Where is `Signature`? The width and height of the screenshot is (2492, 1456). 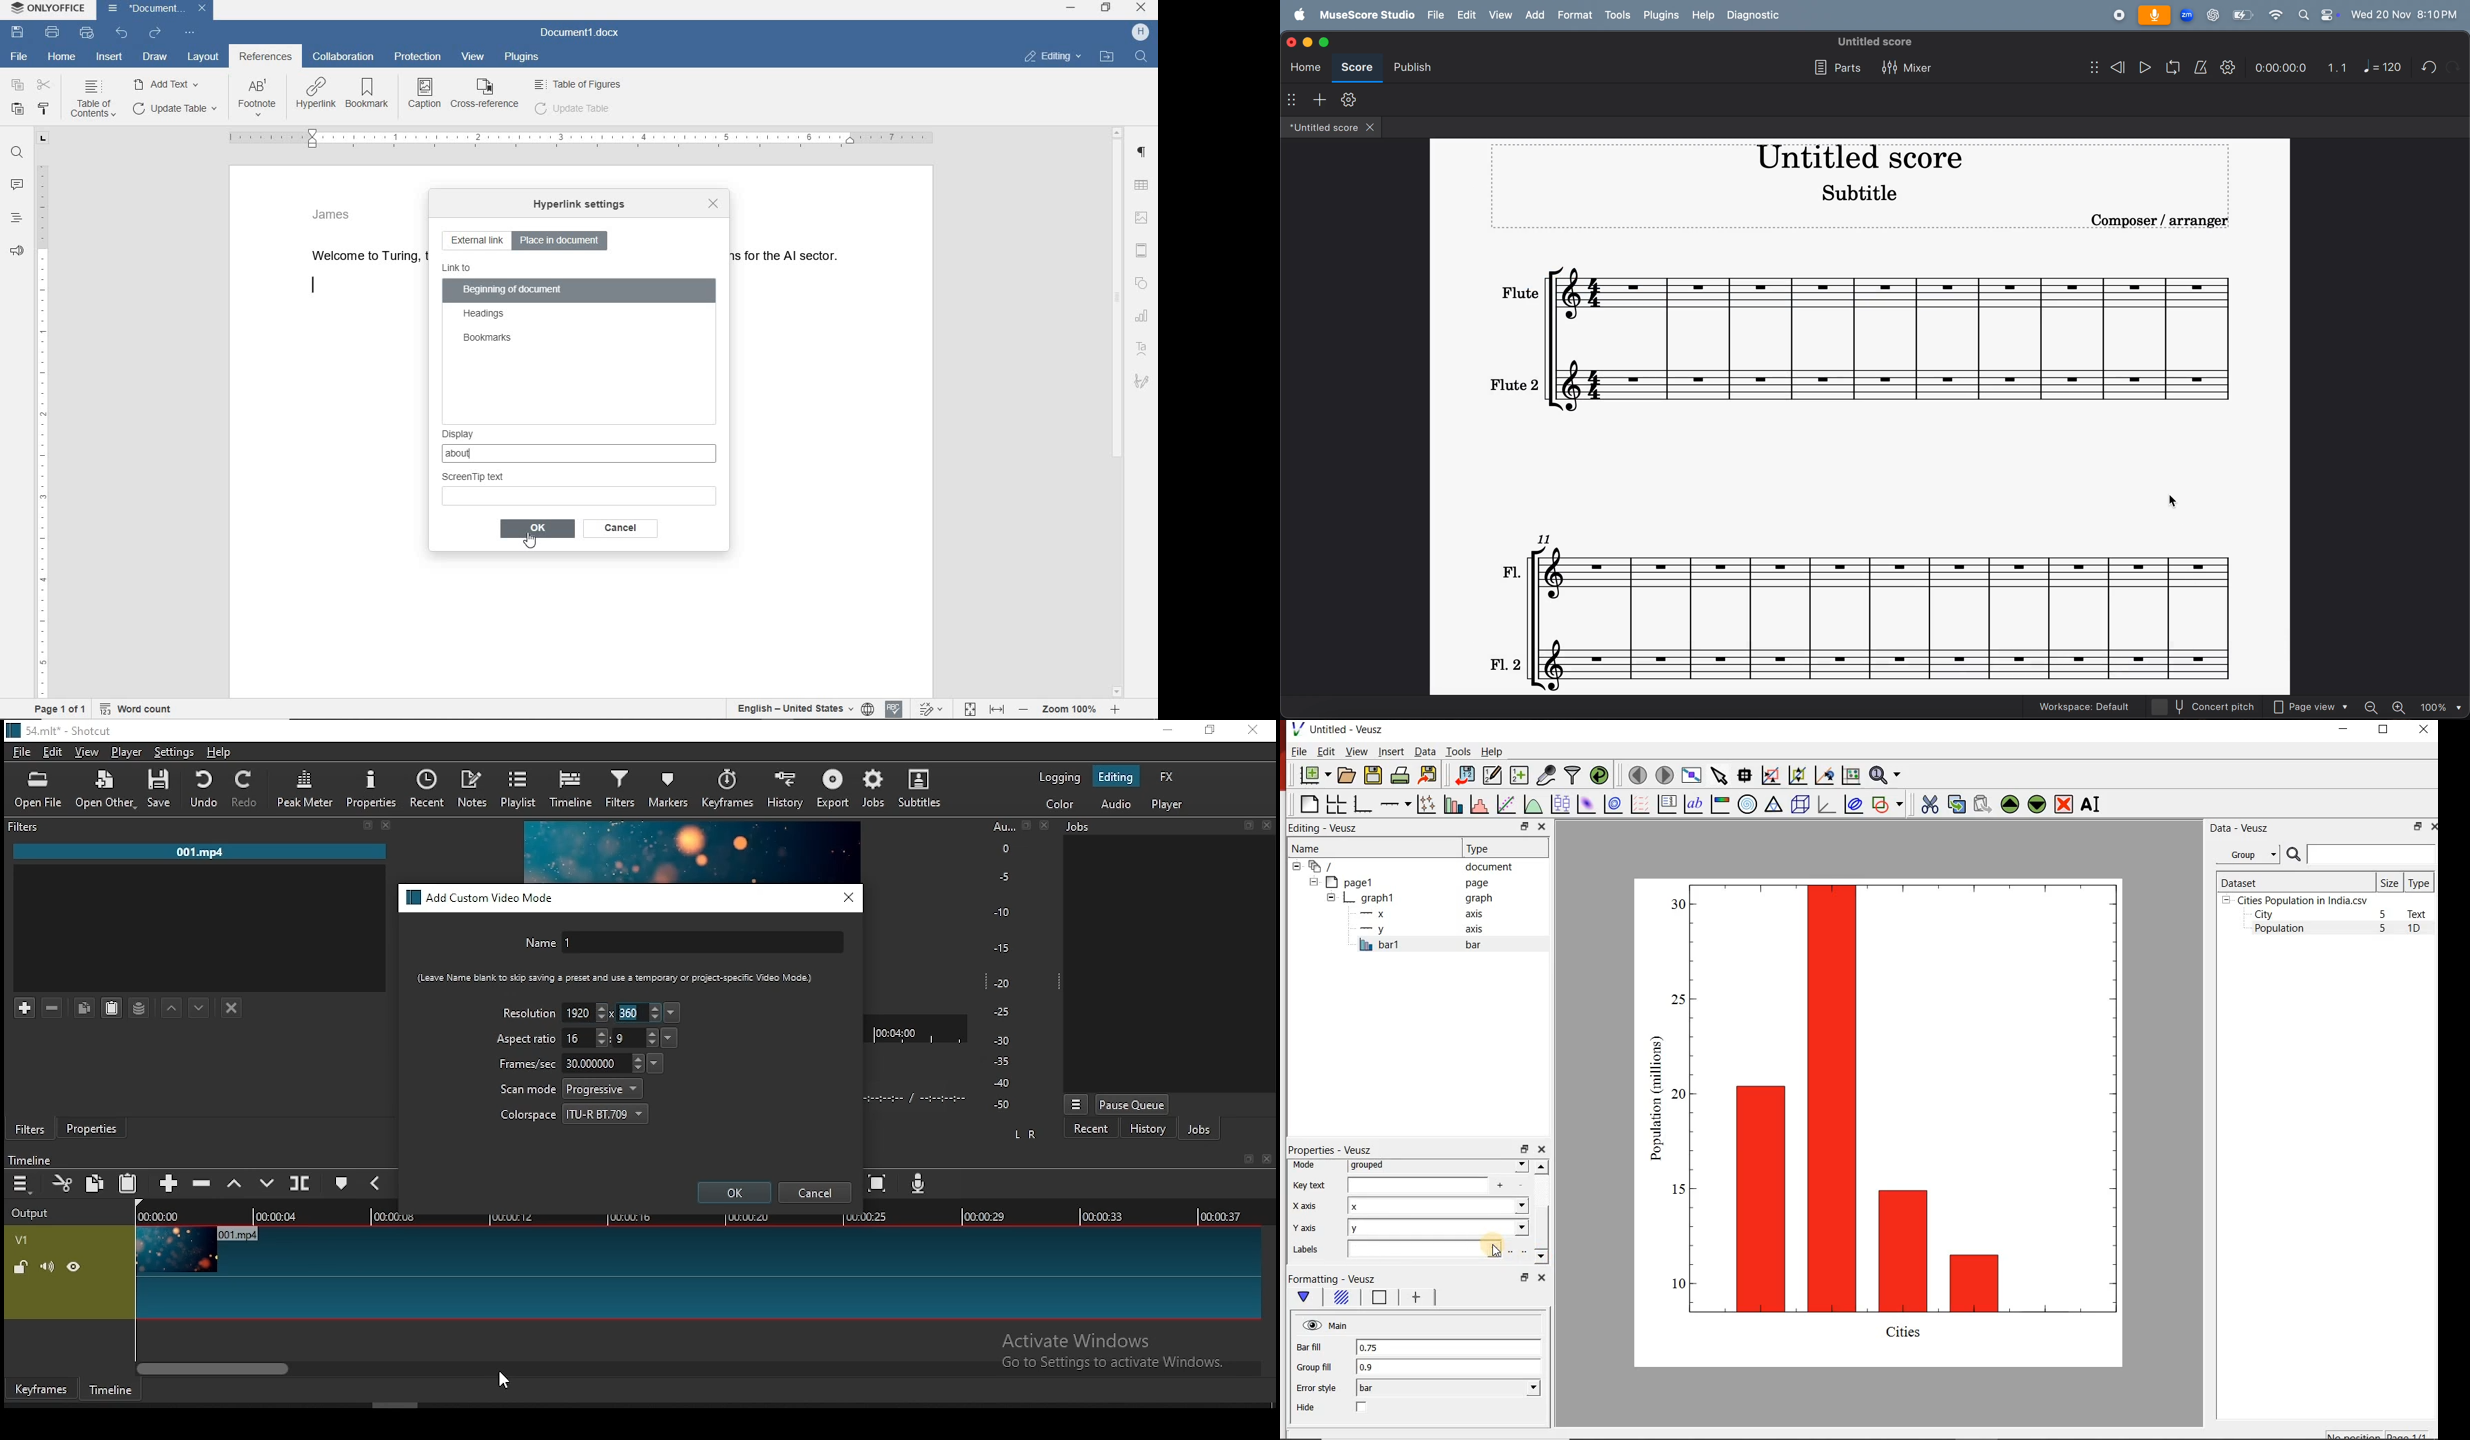
Signature is located at coordinates (1143, 382).